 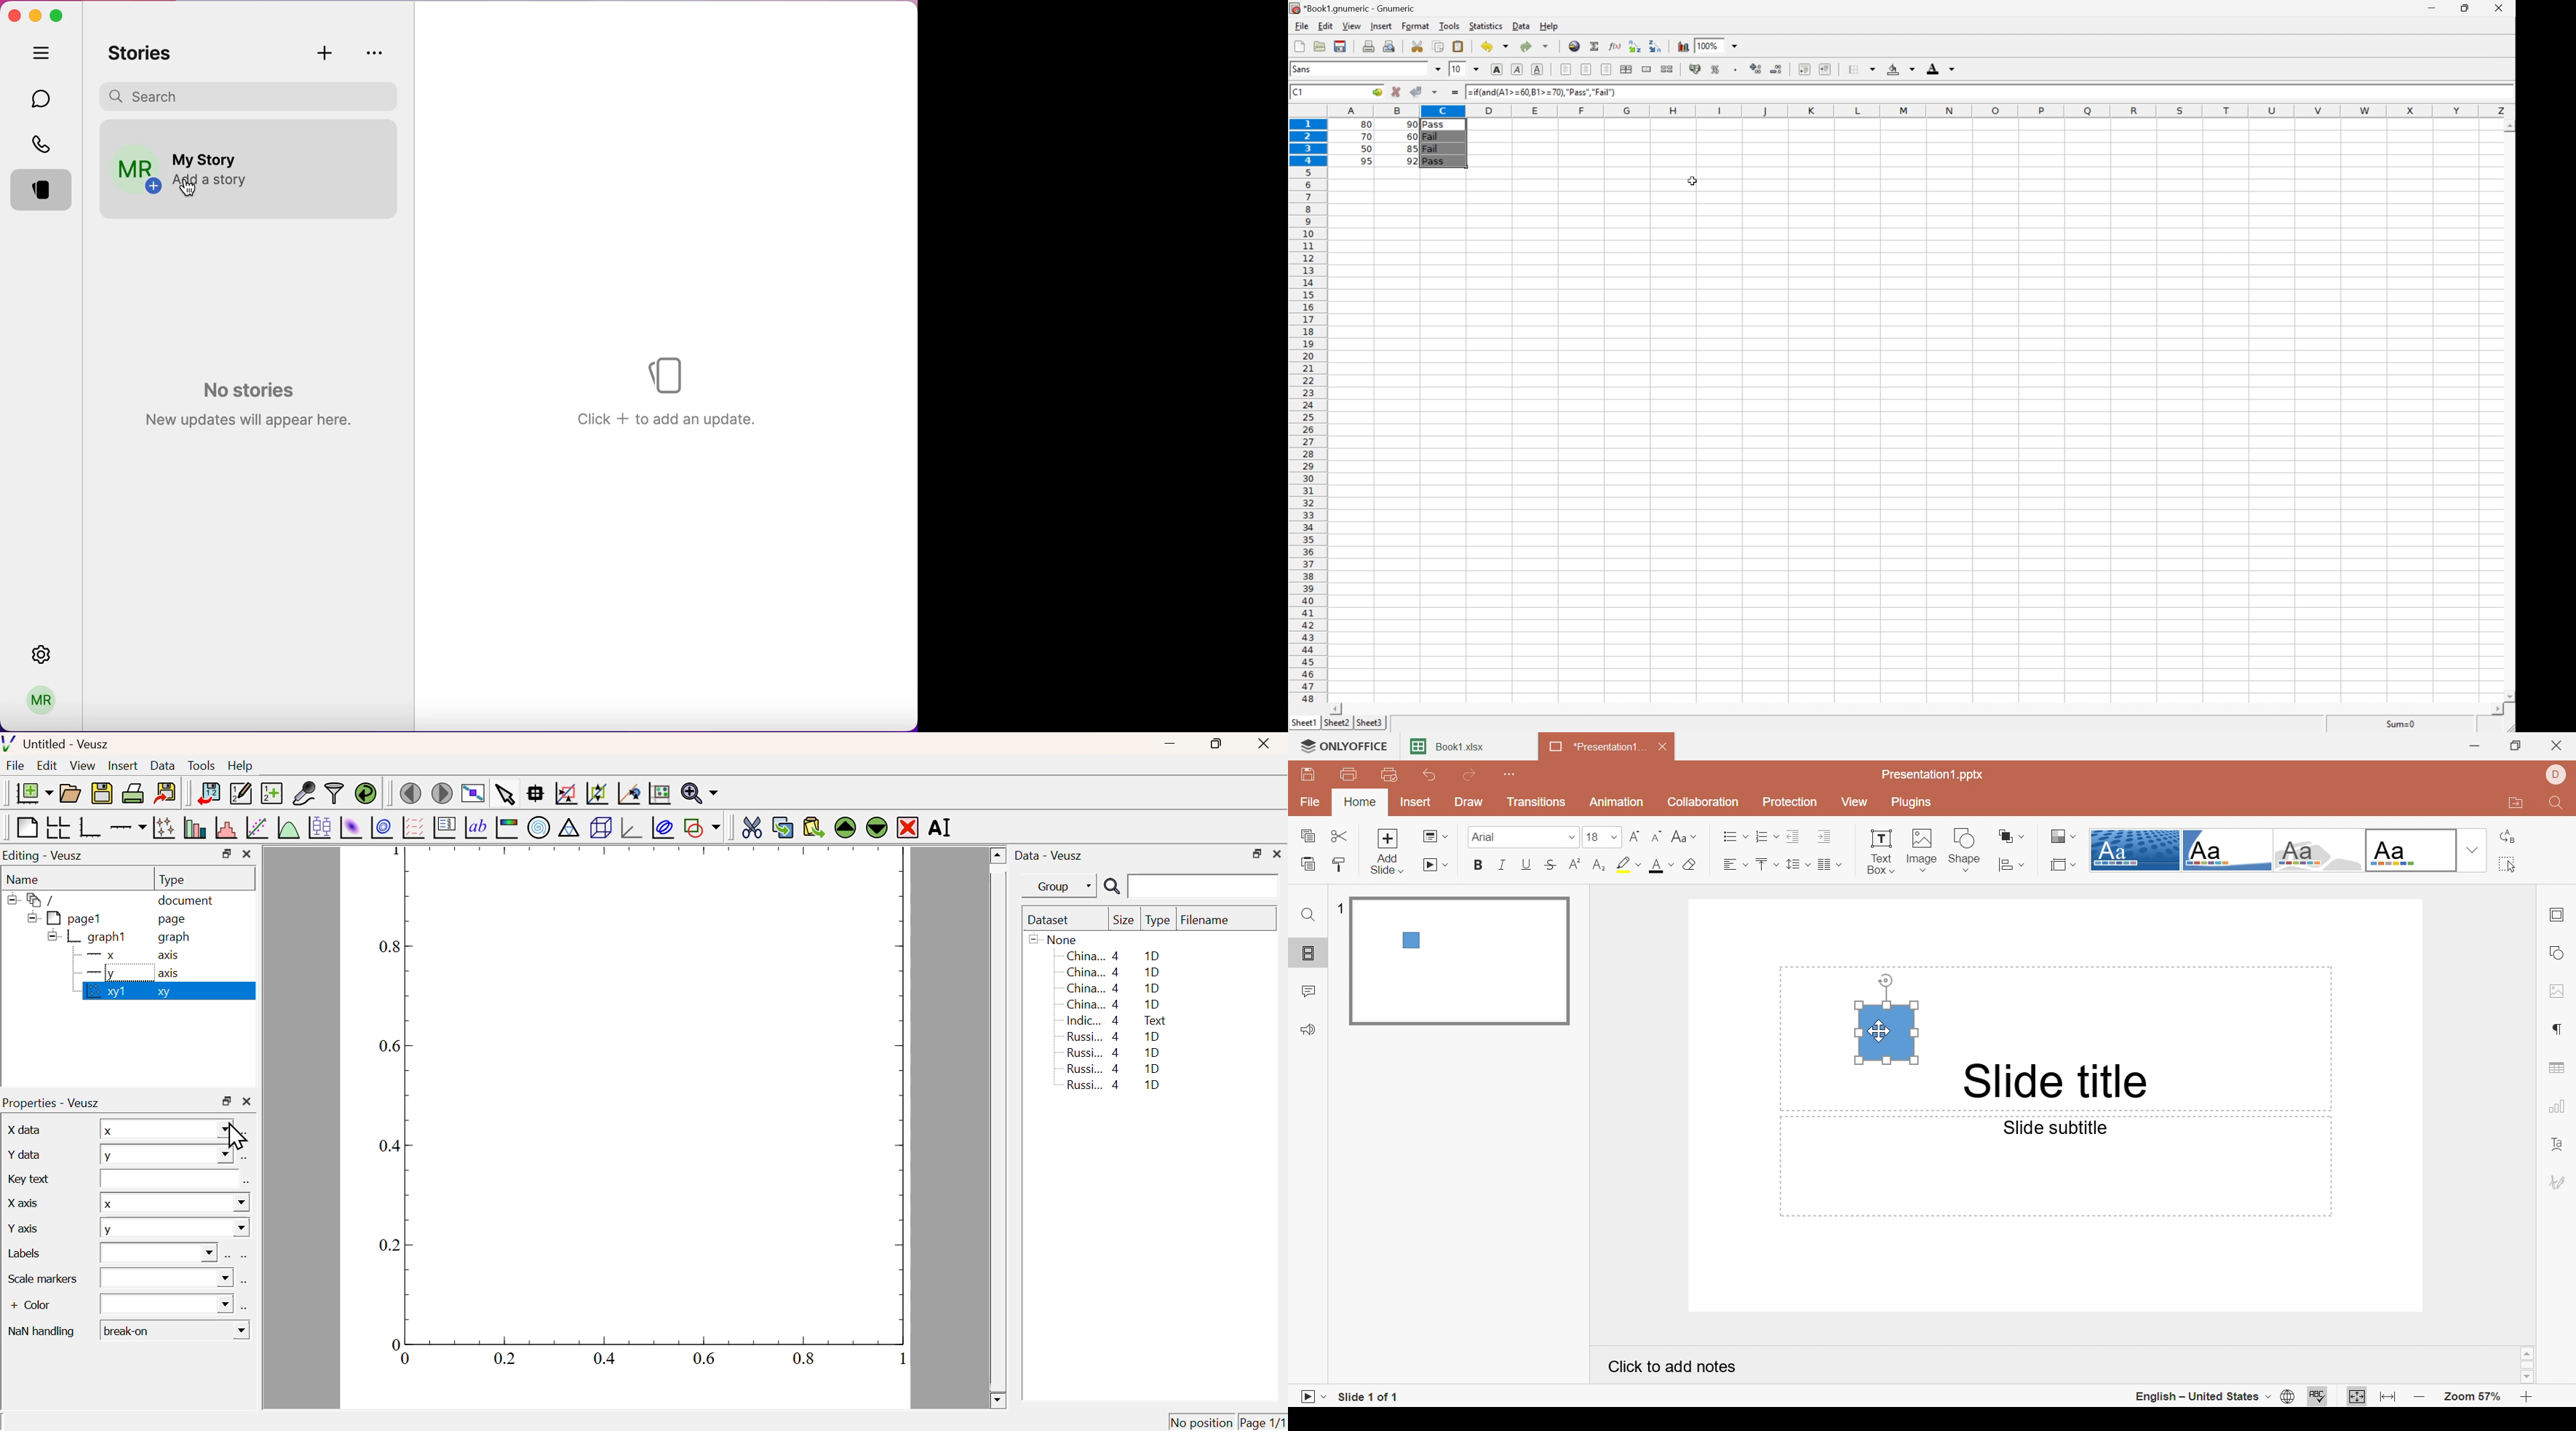 I want to click on Cursor, so click(x=1693, y=182).